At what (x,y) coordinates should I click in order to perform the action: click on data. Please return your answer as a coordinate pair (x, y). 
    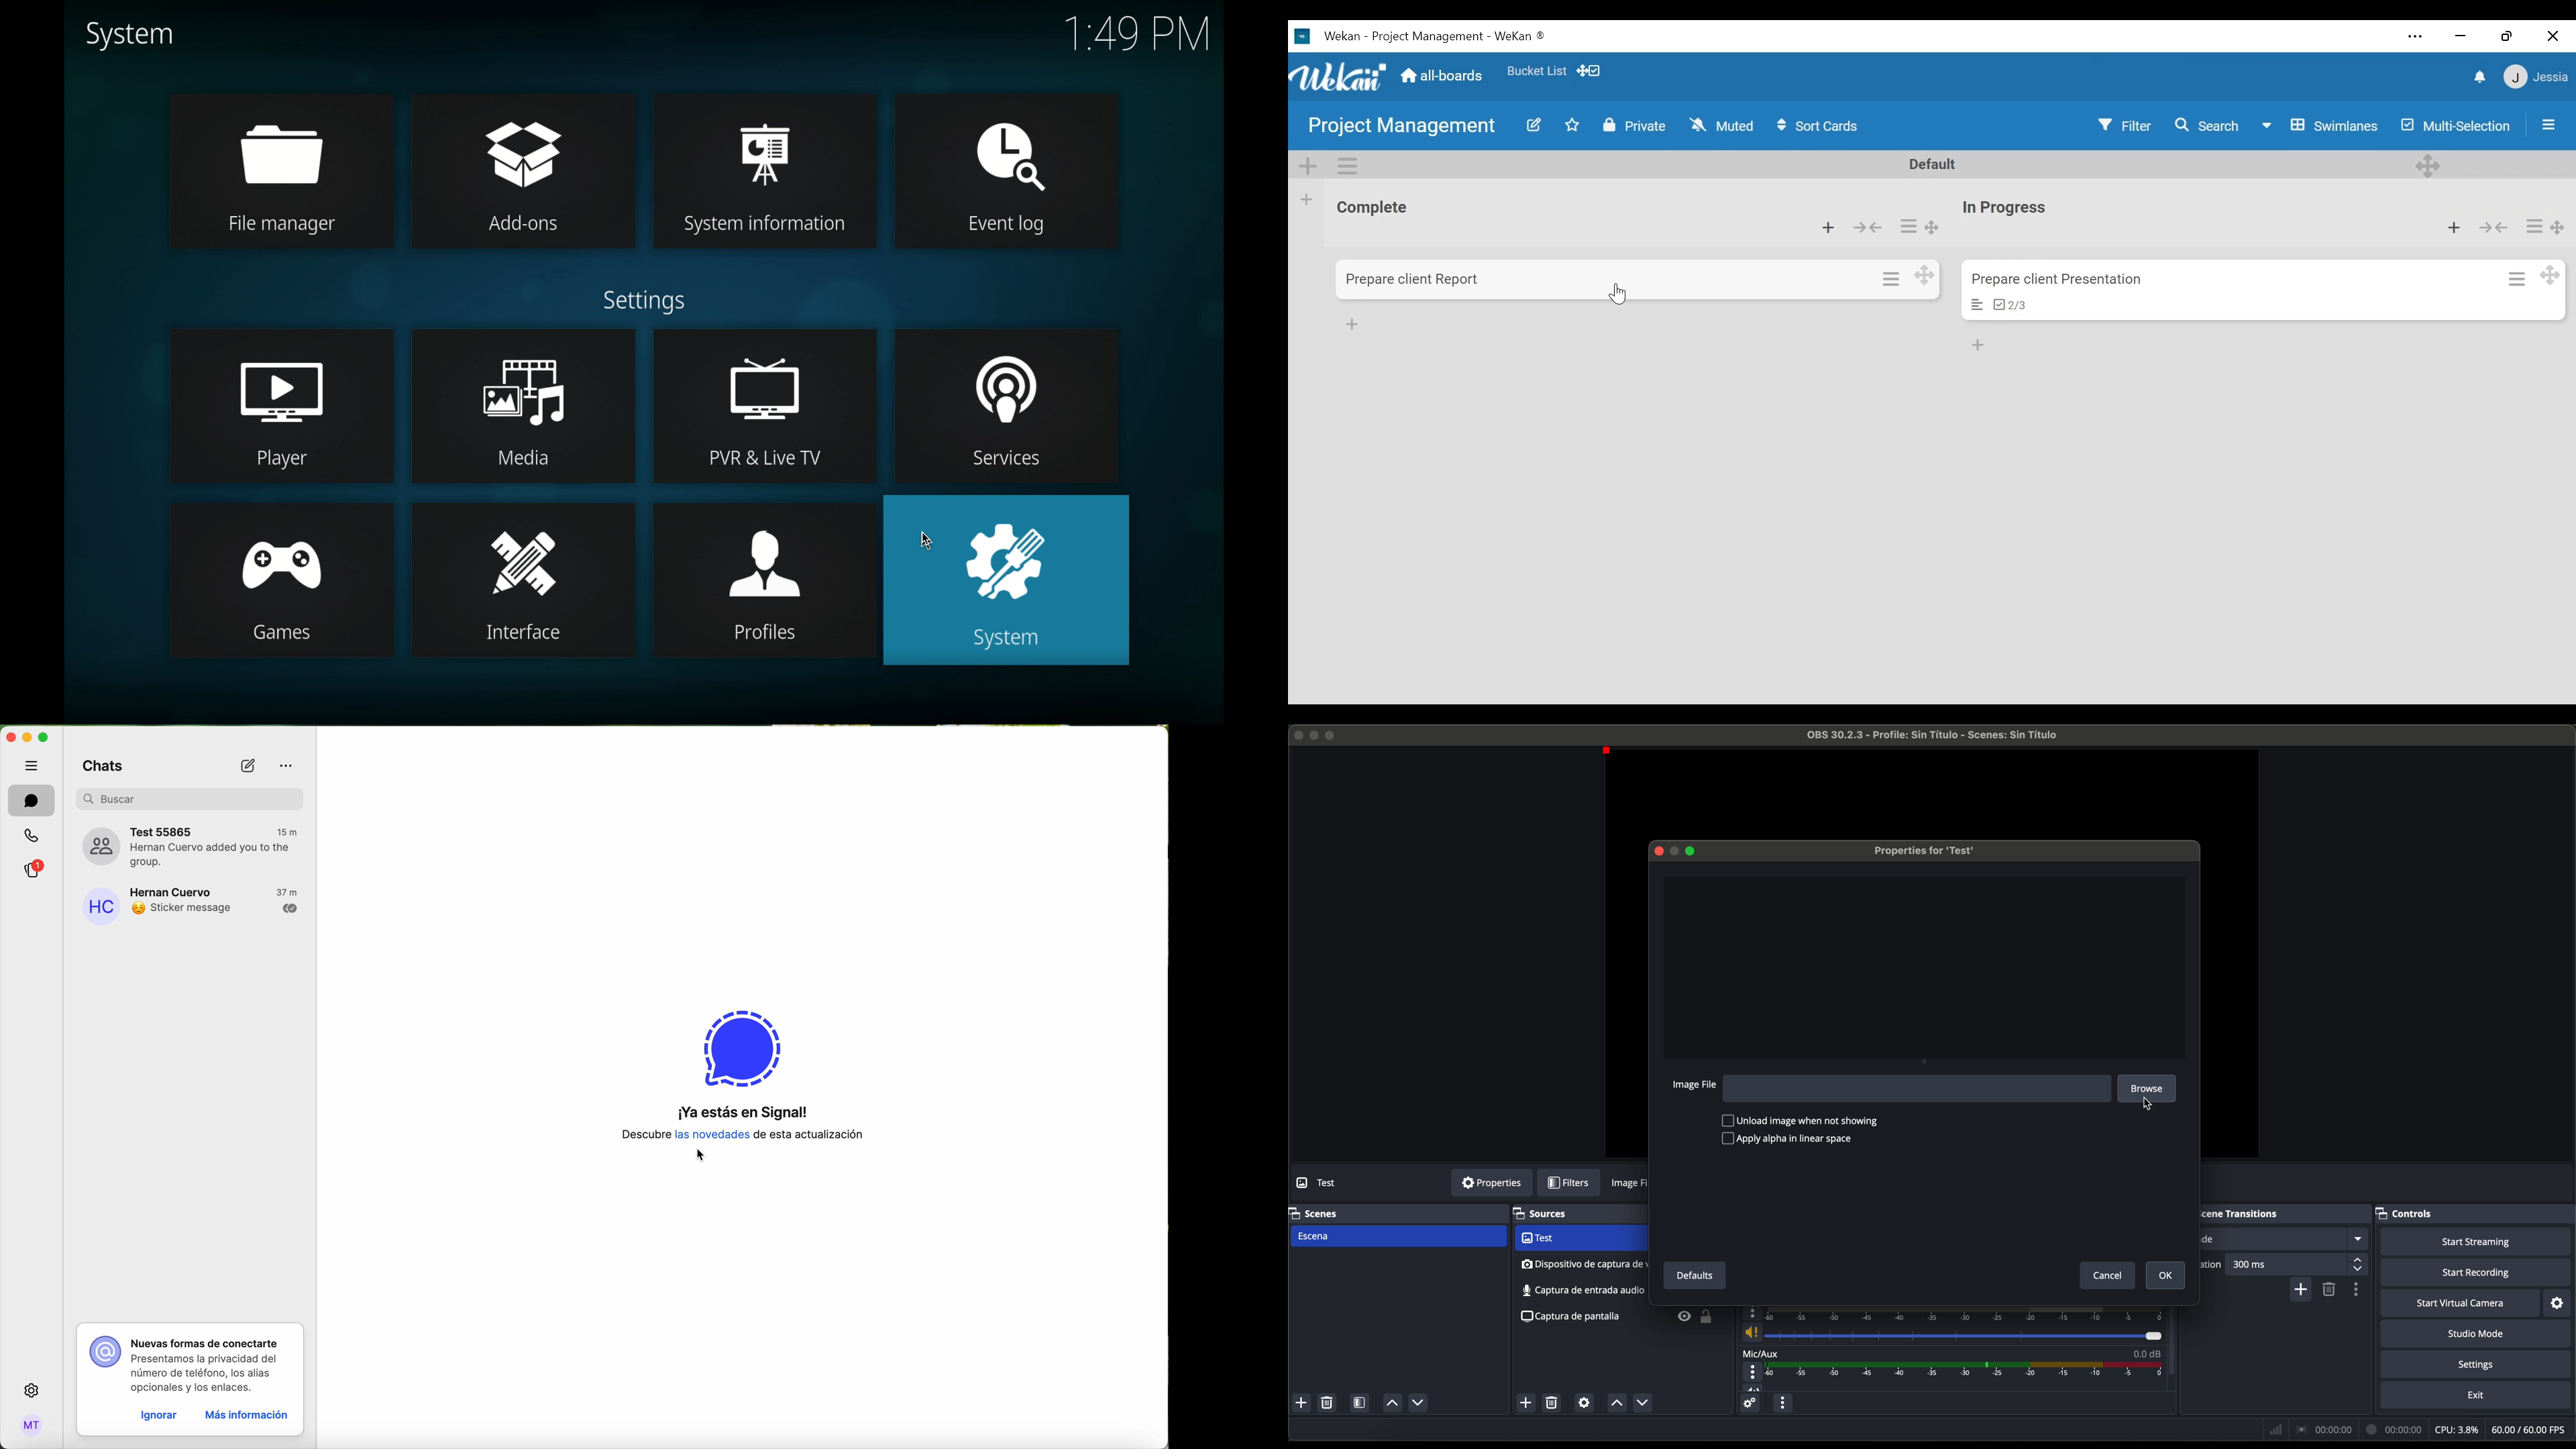
    Looking at the image, I should click on (2420, 1430).